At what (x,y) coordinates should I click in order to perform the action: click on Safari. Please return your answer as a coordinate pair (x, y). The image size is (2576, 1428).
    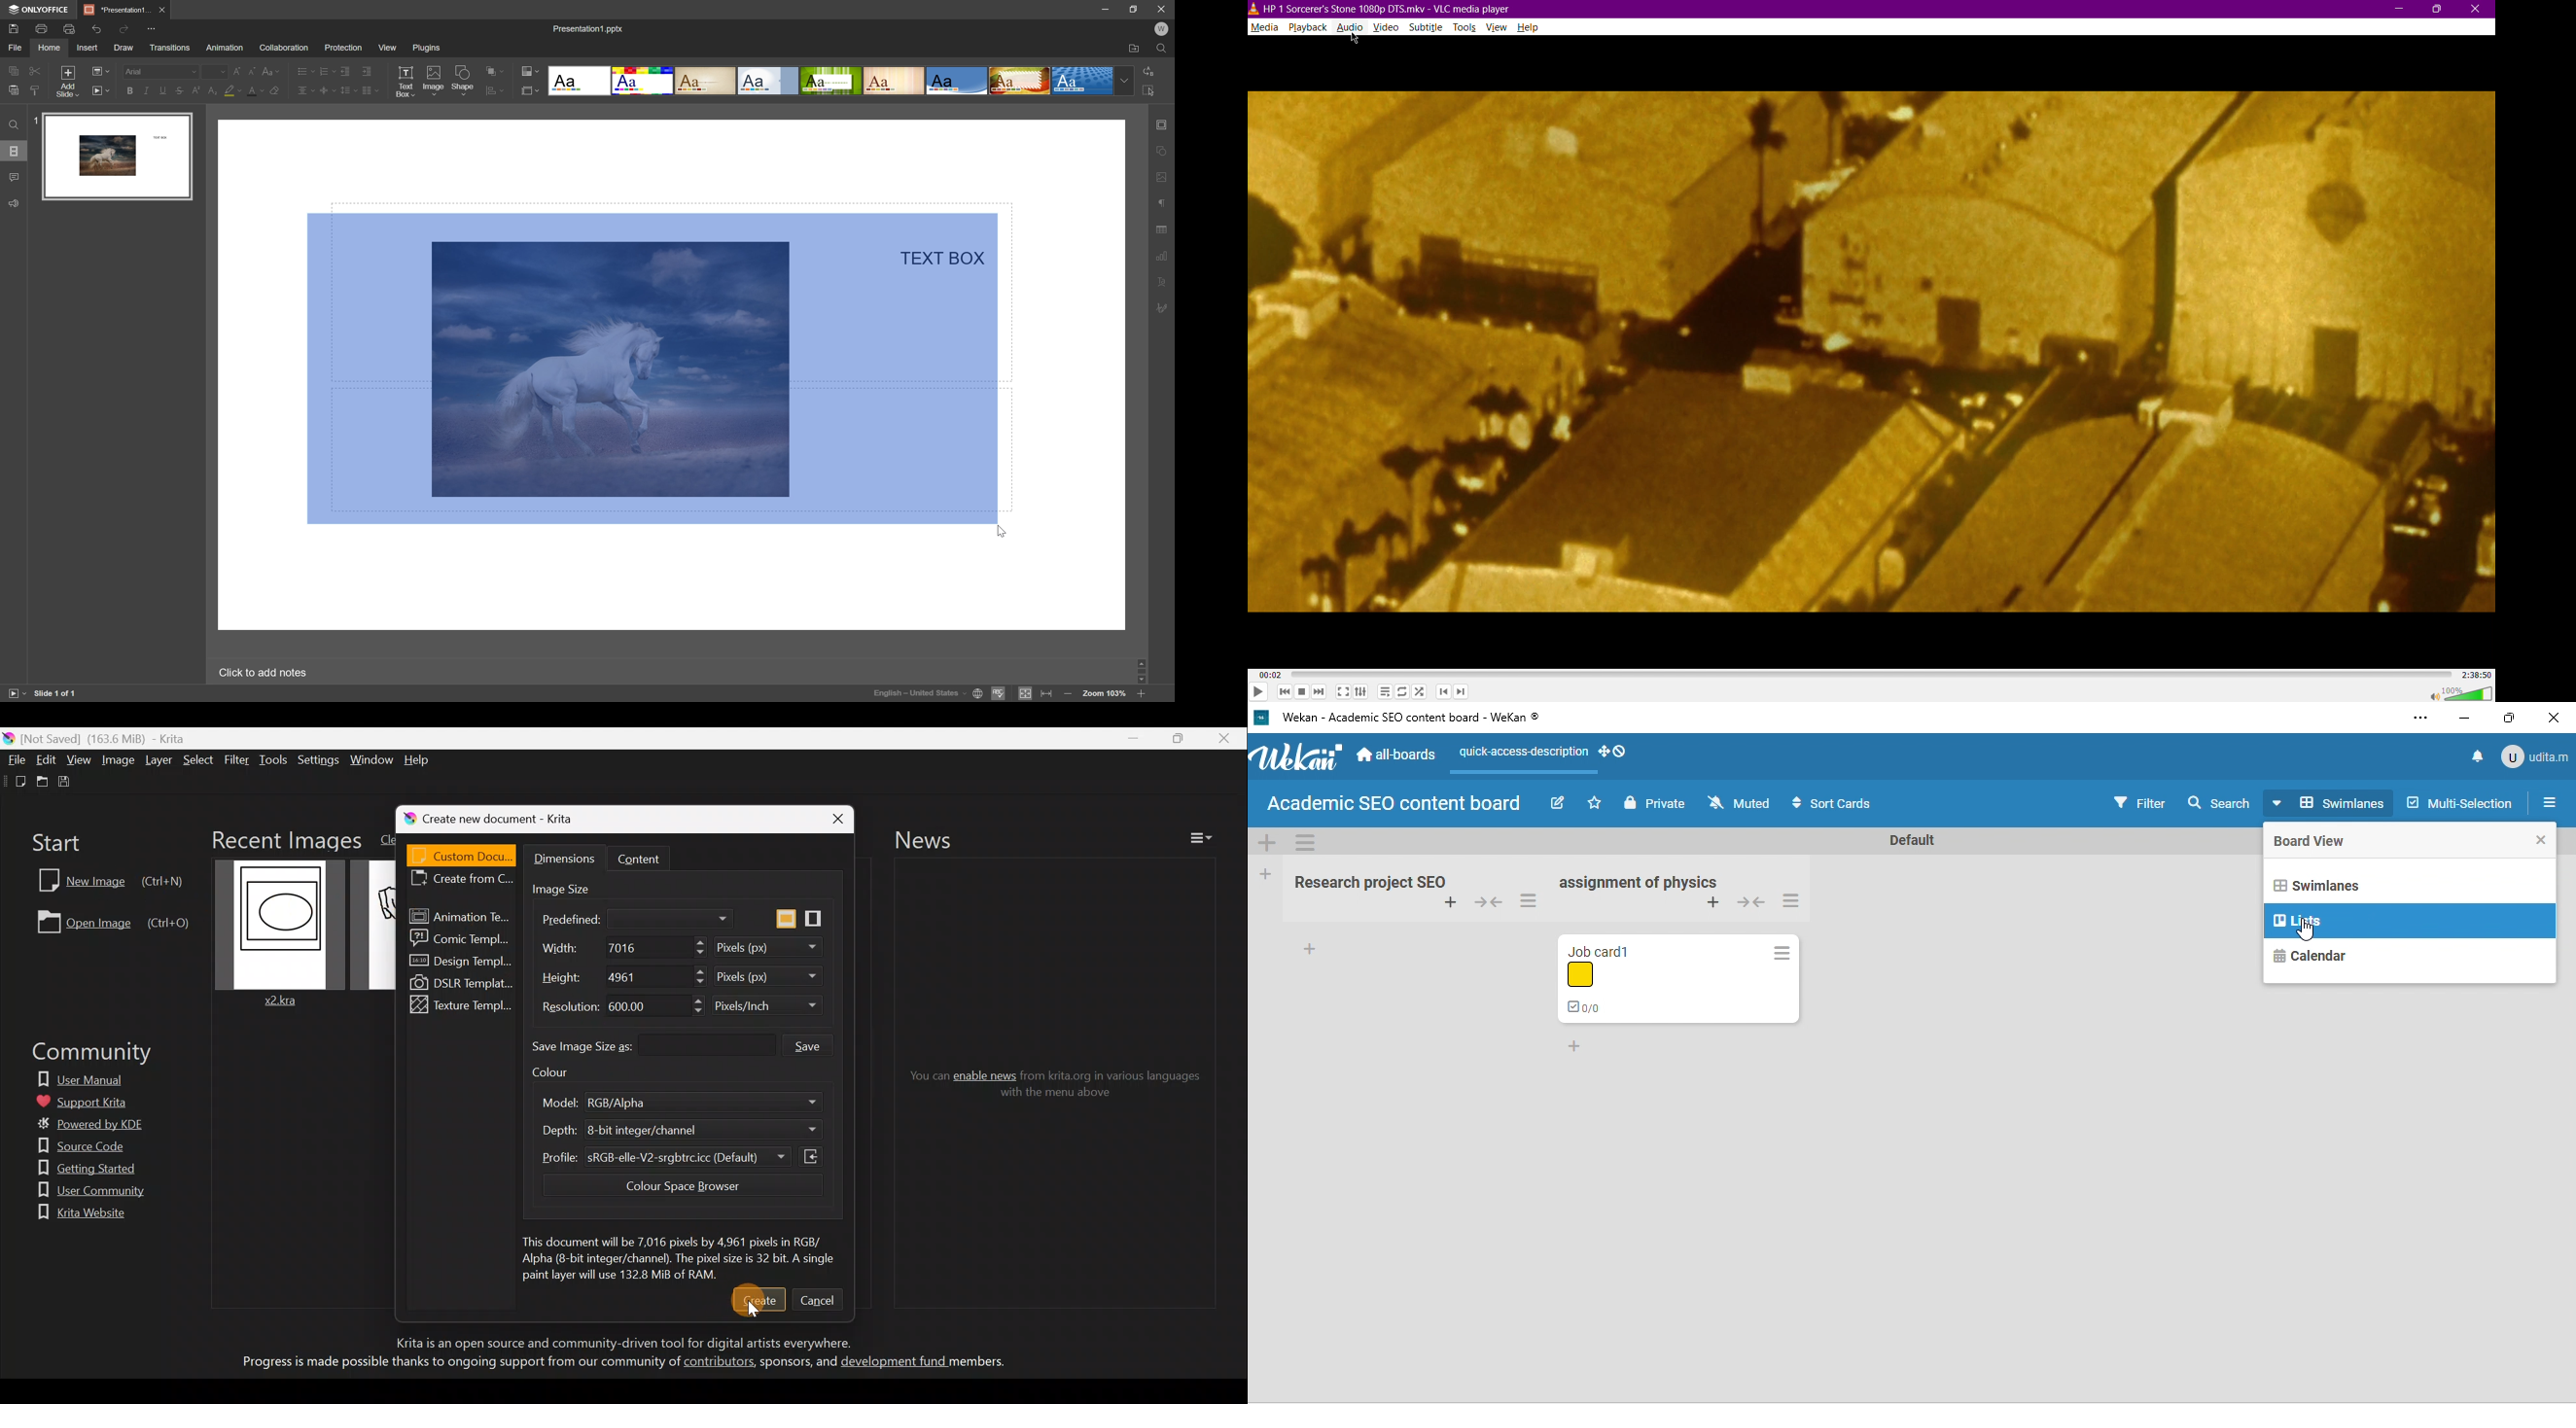
    Looking at the image, I should click on (1020, 82).